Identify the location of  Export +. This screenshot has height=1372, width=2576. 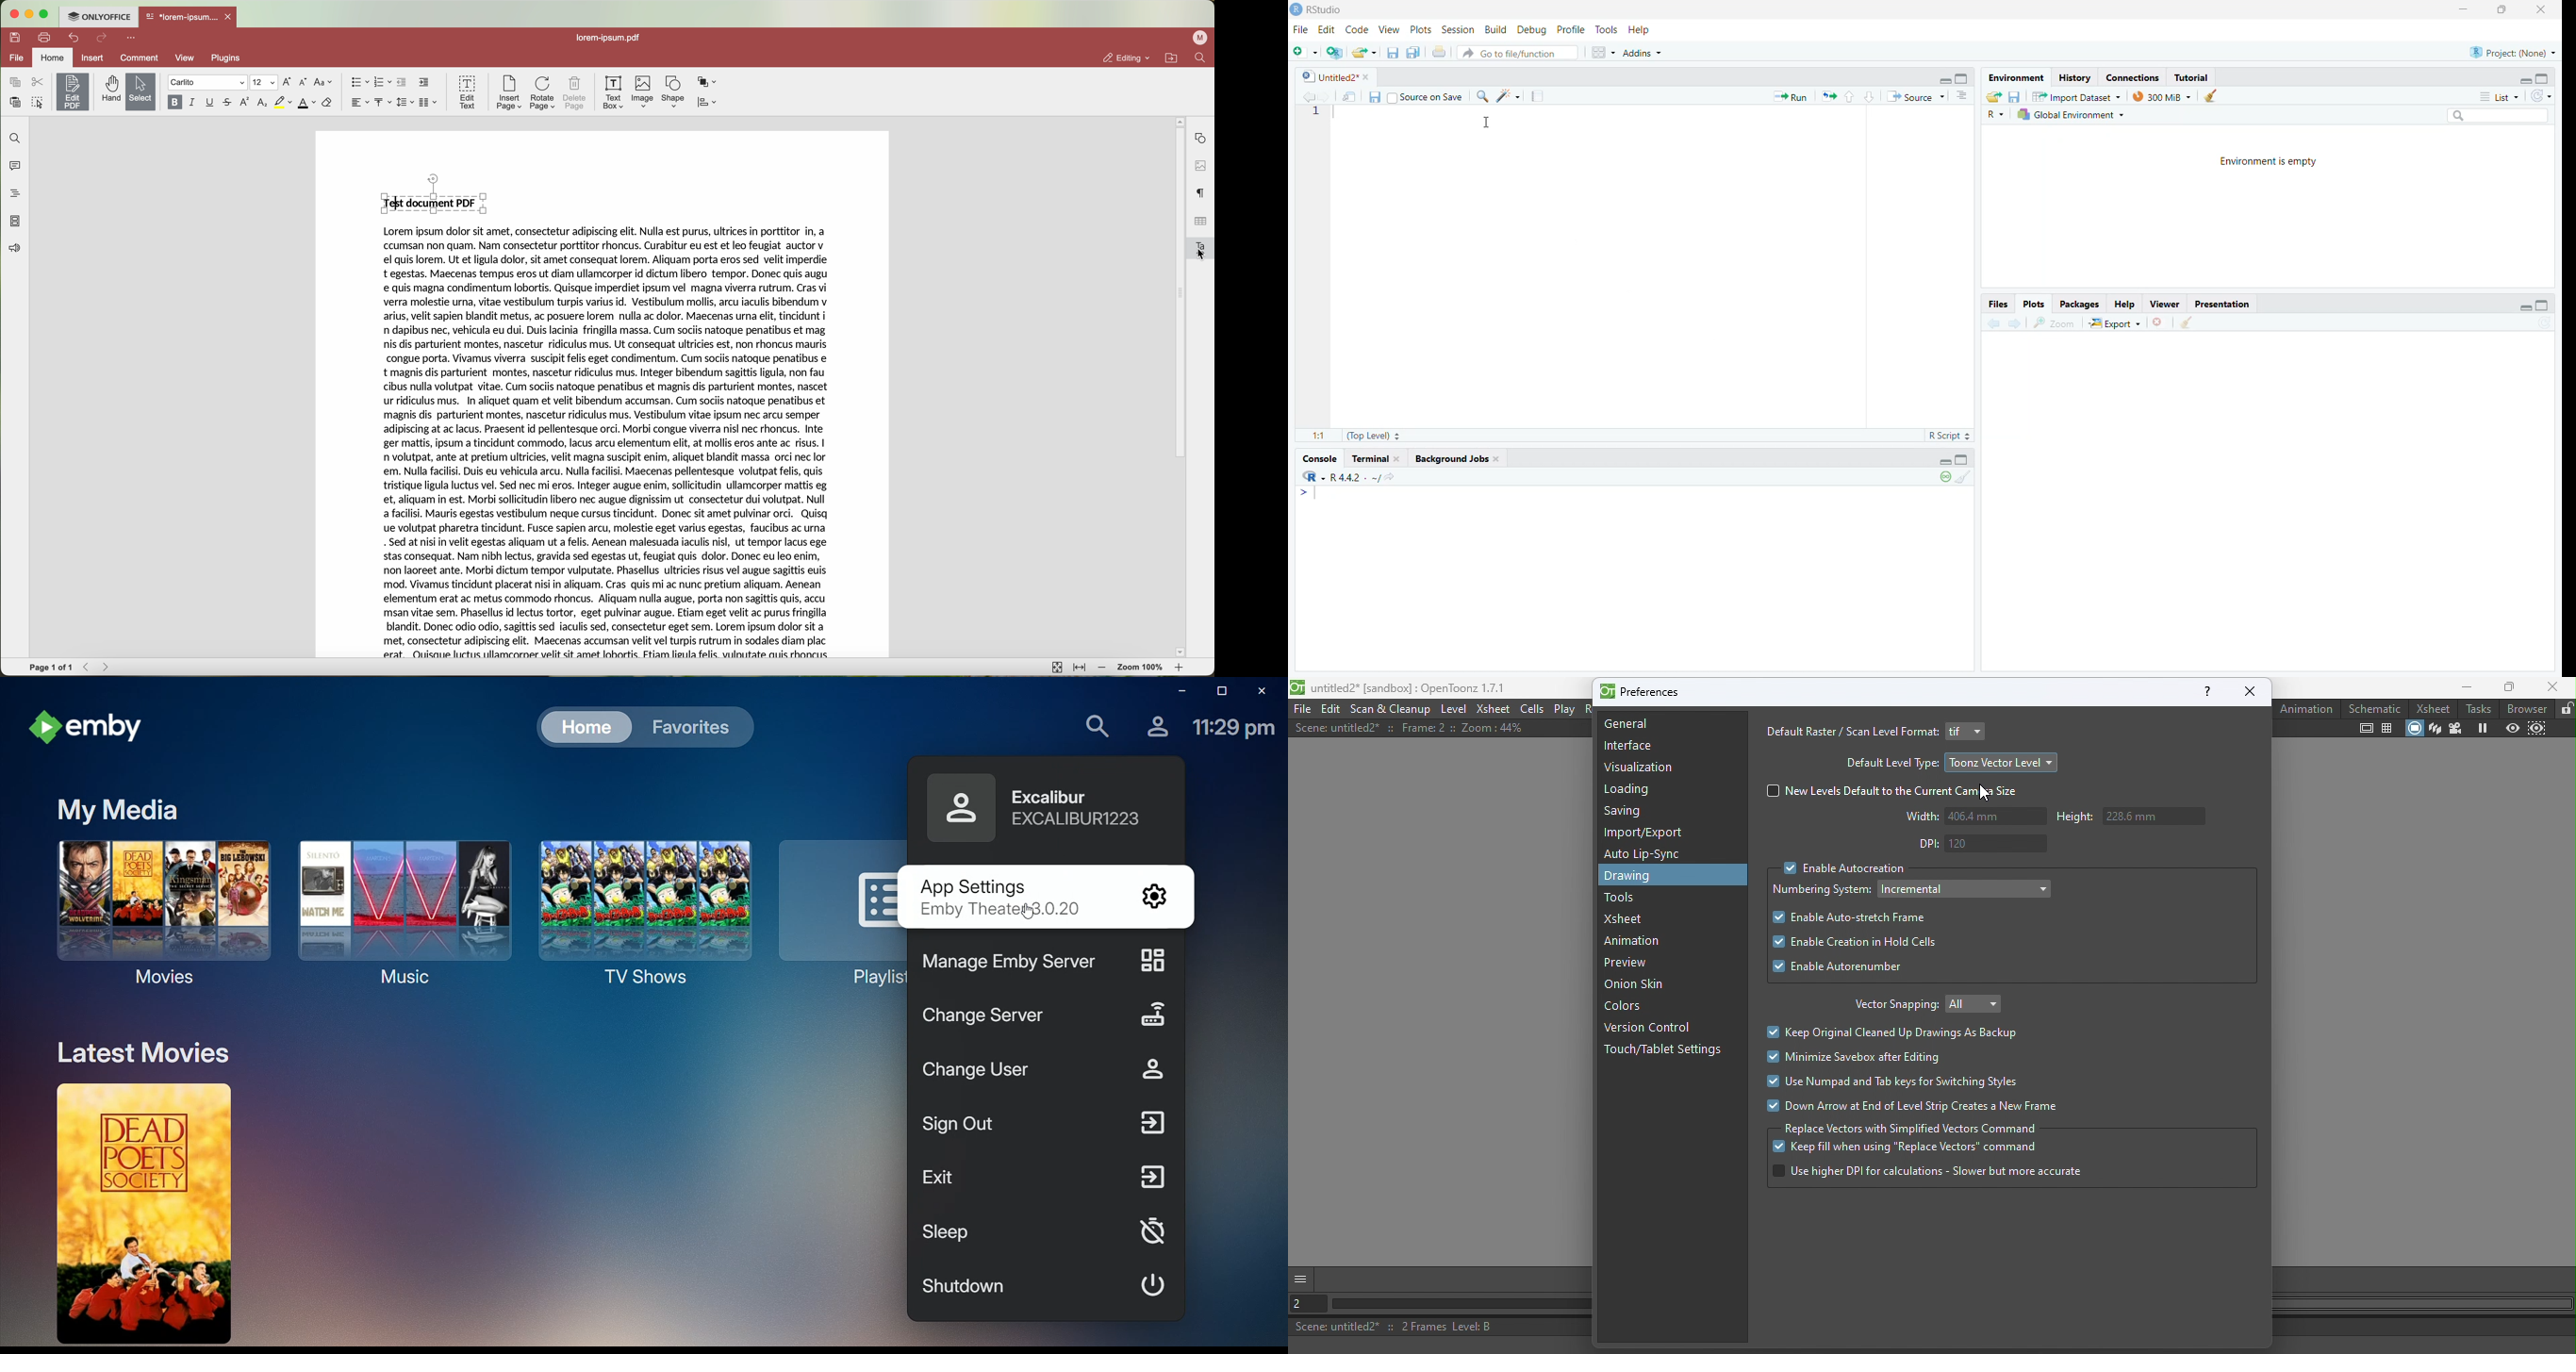
(2115, 323).